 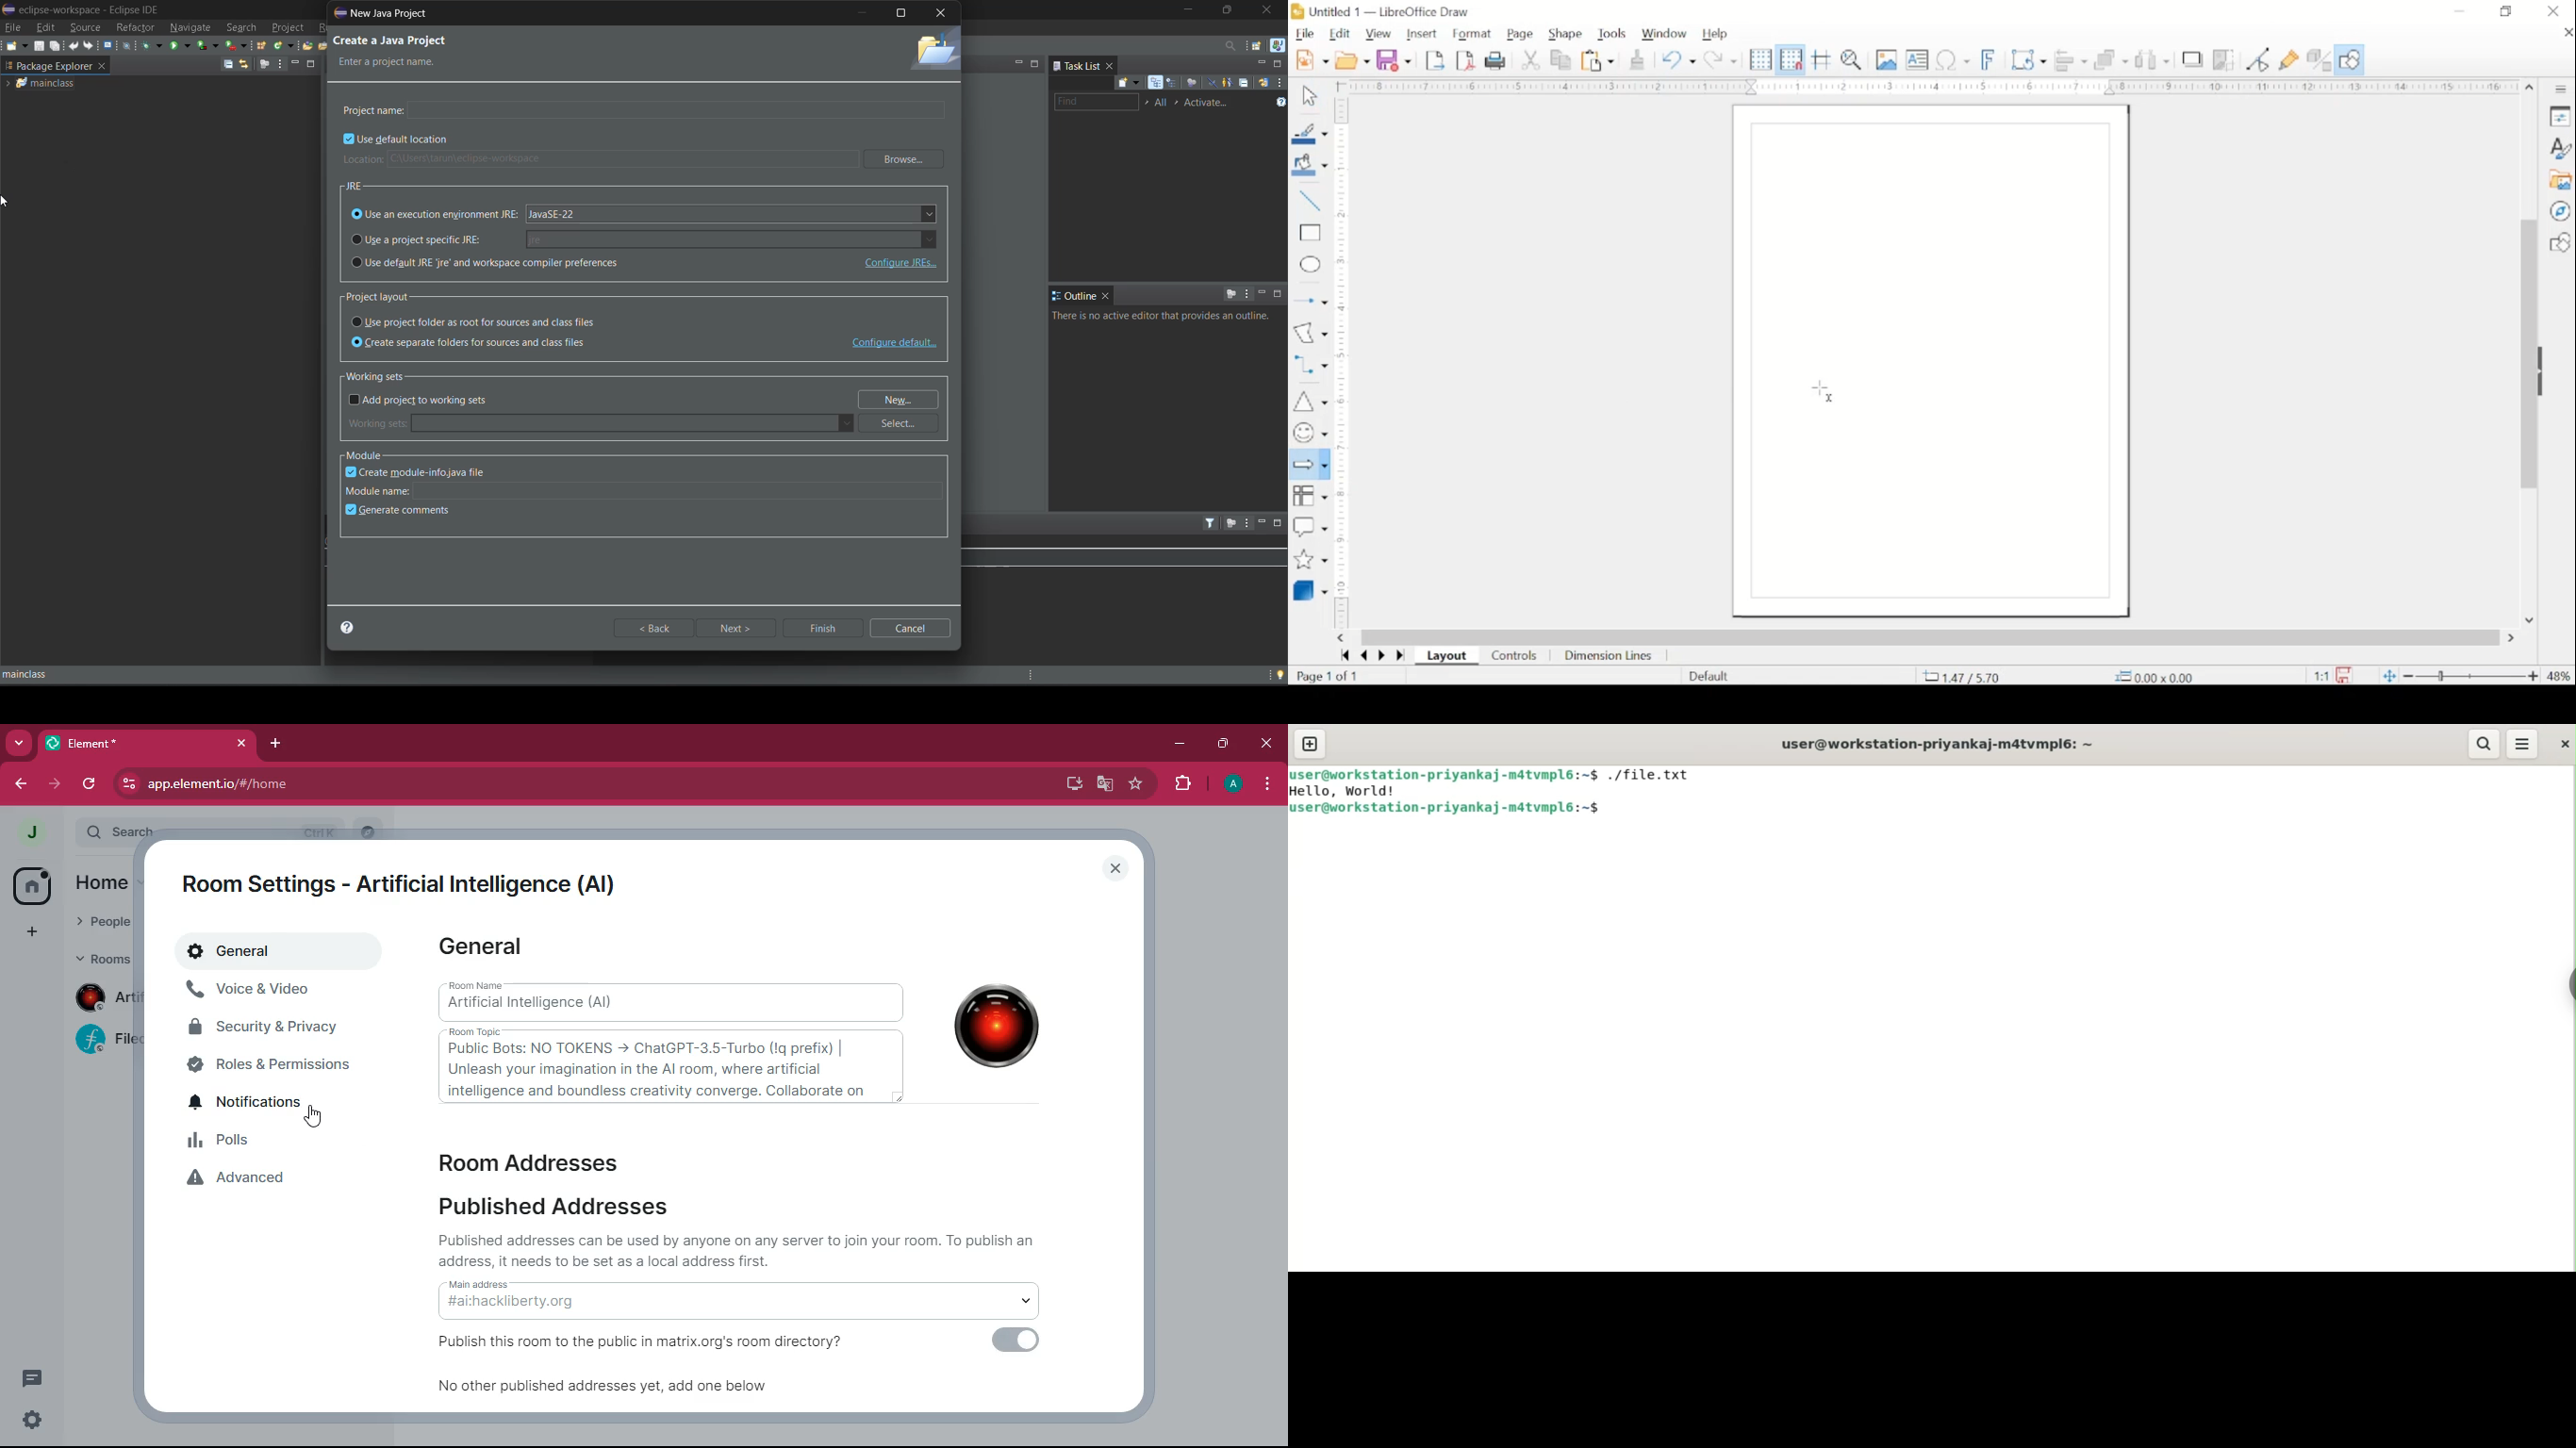 I want to click on minimize, so click(x=1261, y=294).